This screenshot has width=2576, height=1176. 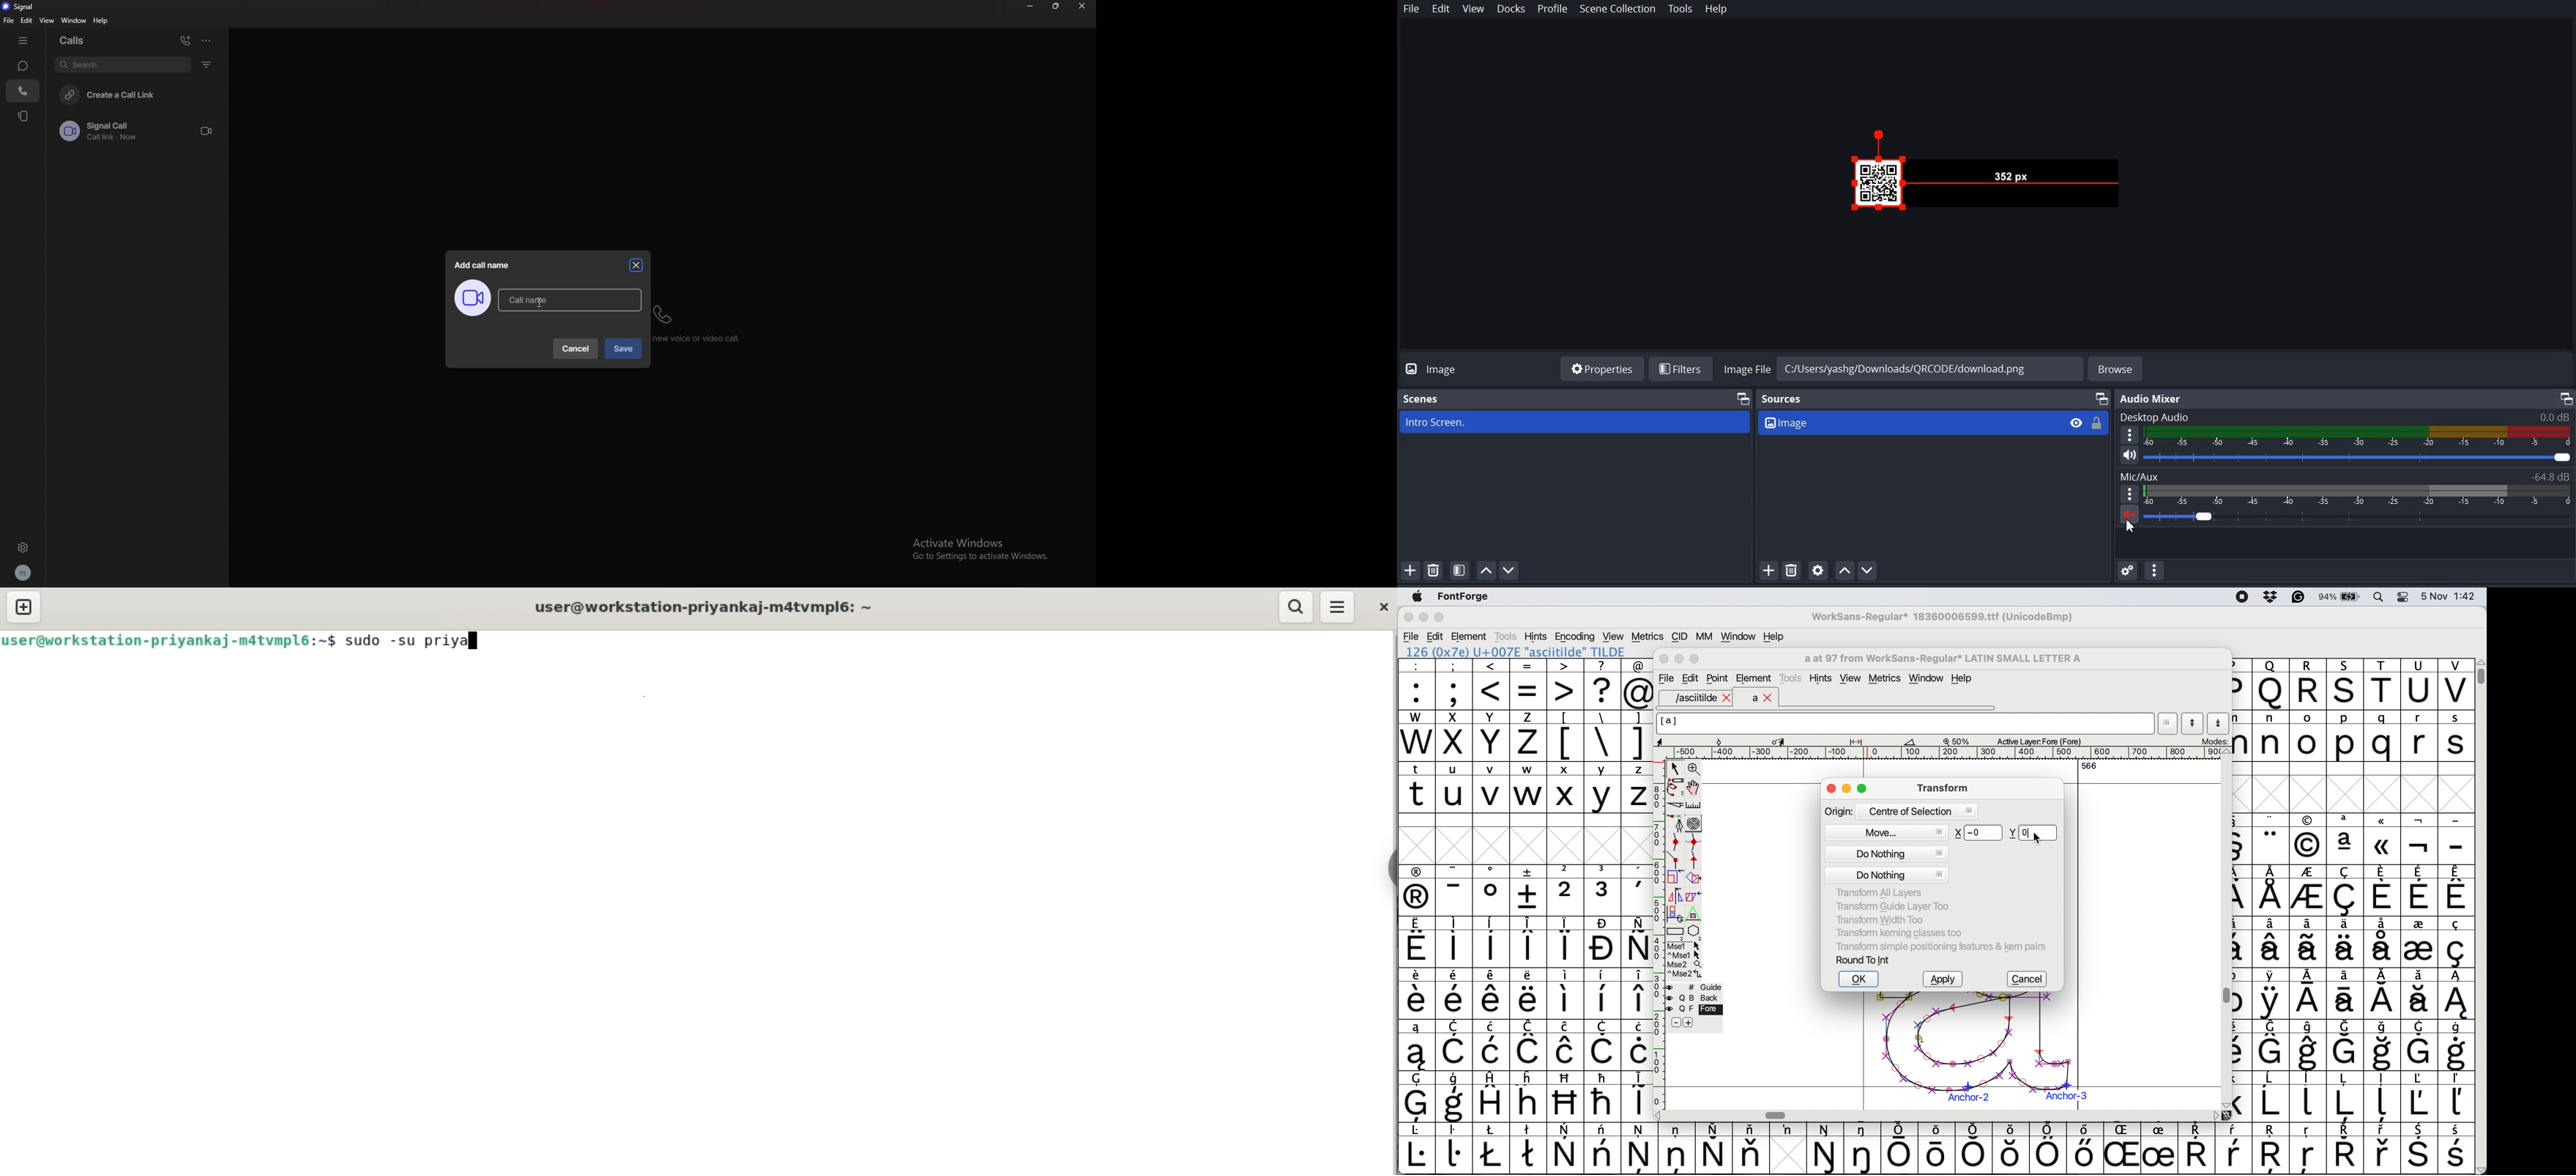 What do you see at coordinates (2130, 493) in the screenshot?
I see `More` at bounding box center [2130, 493].